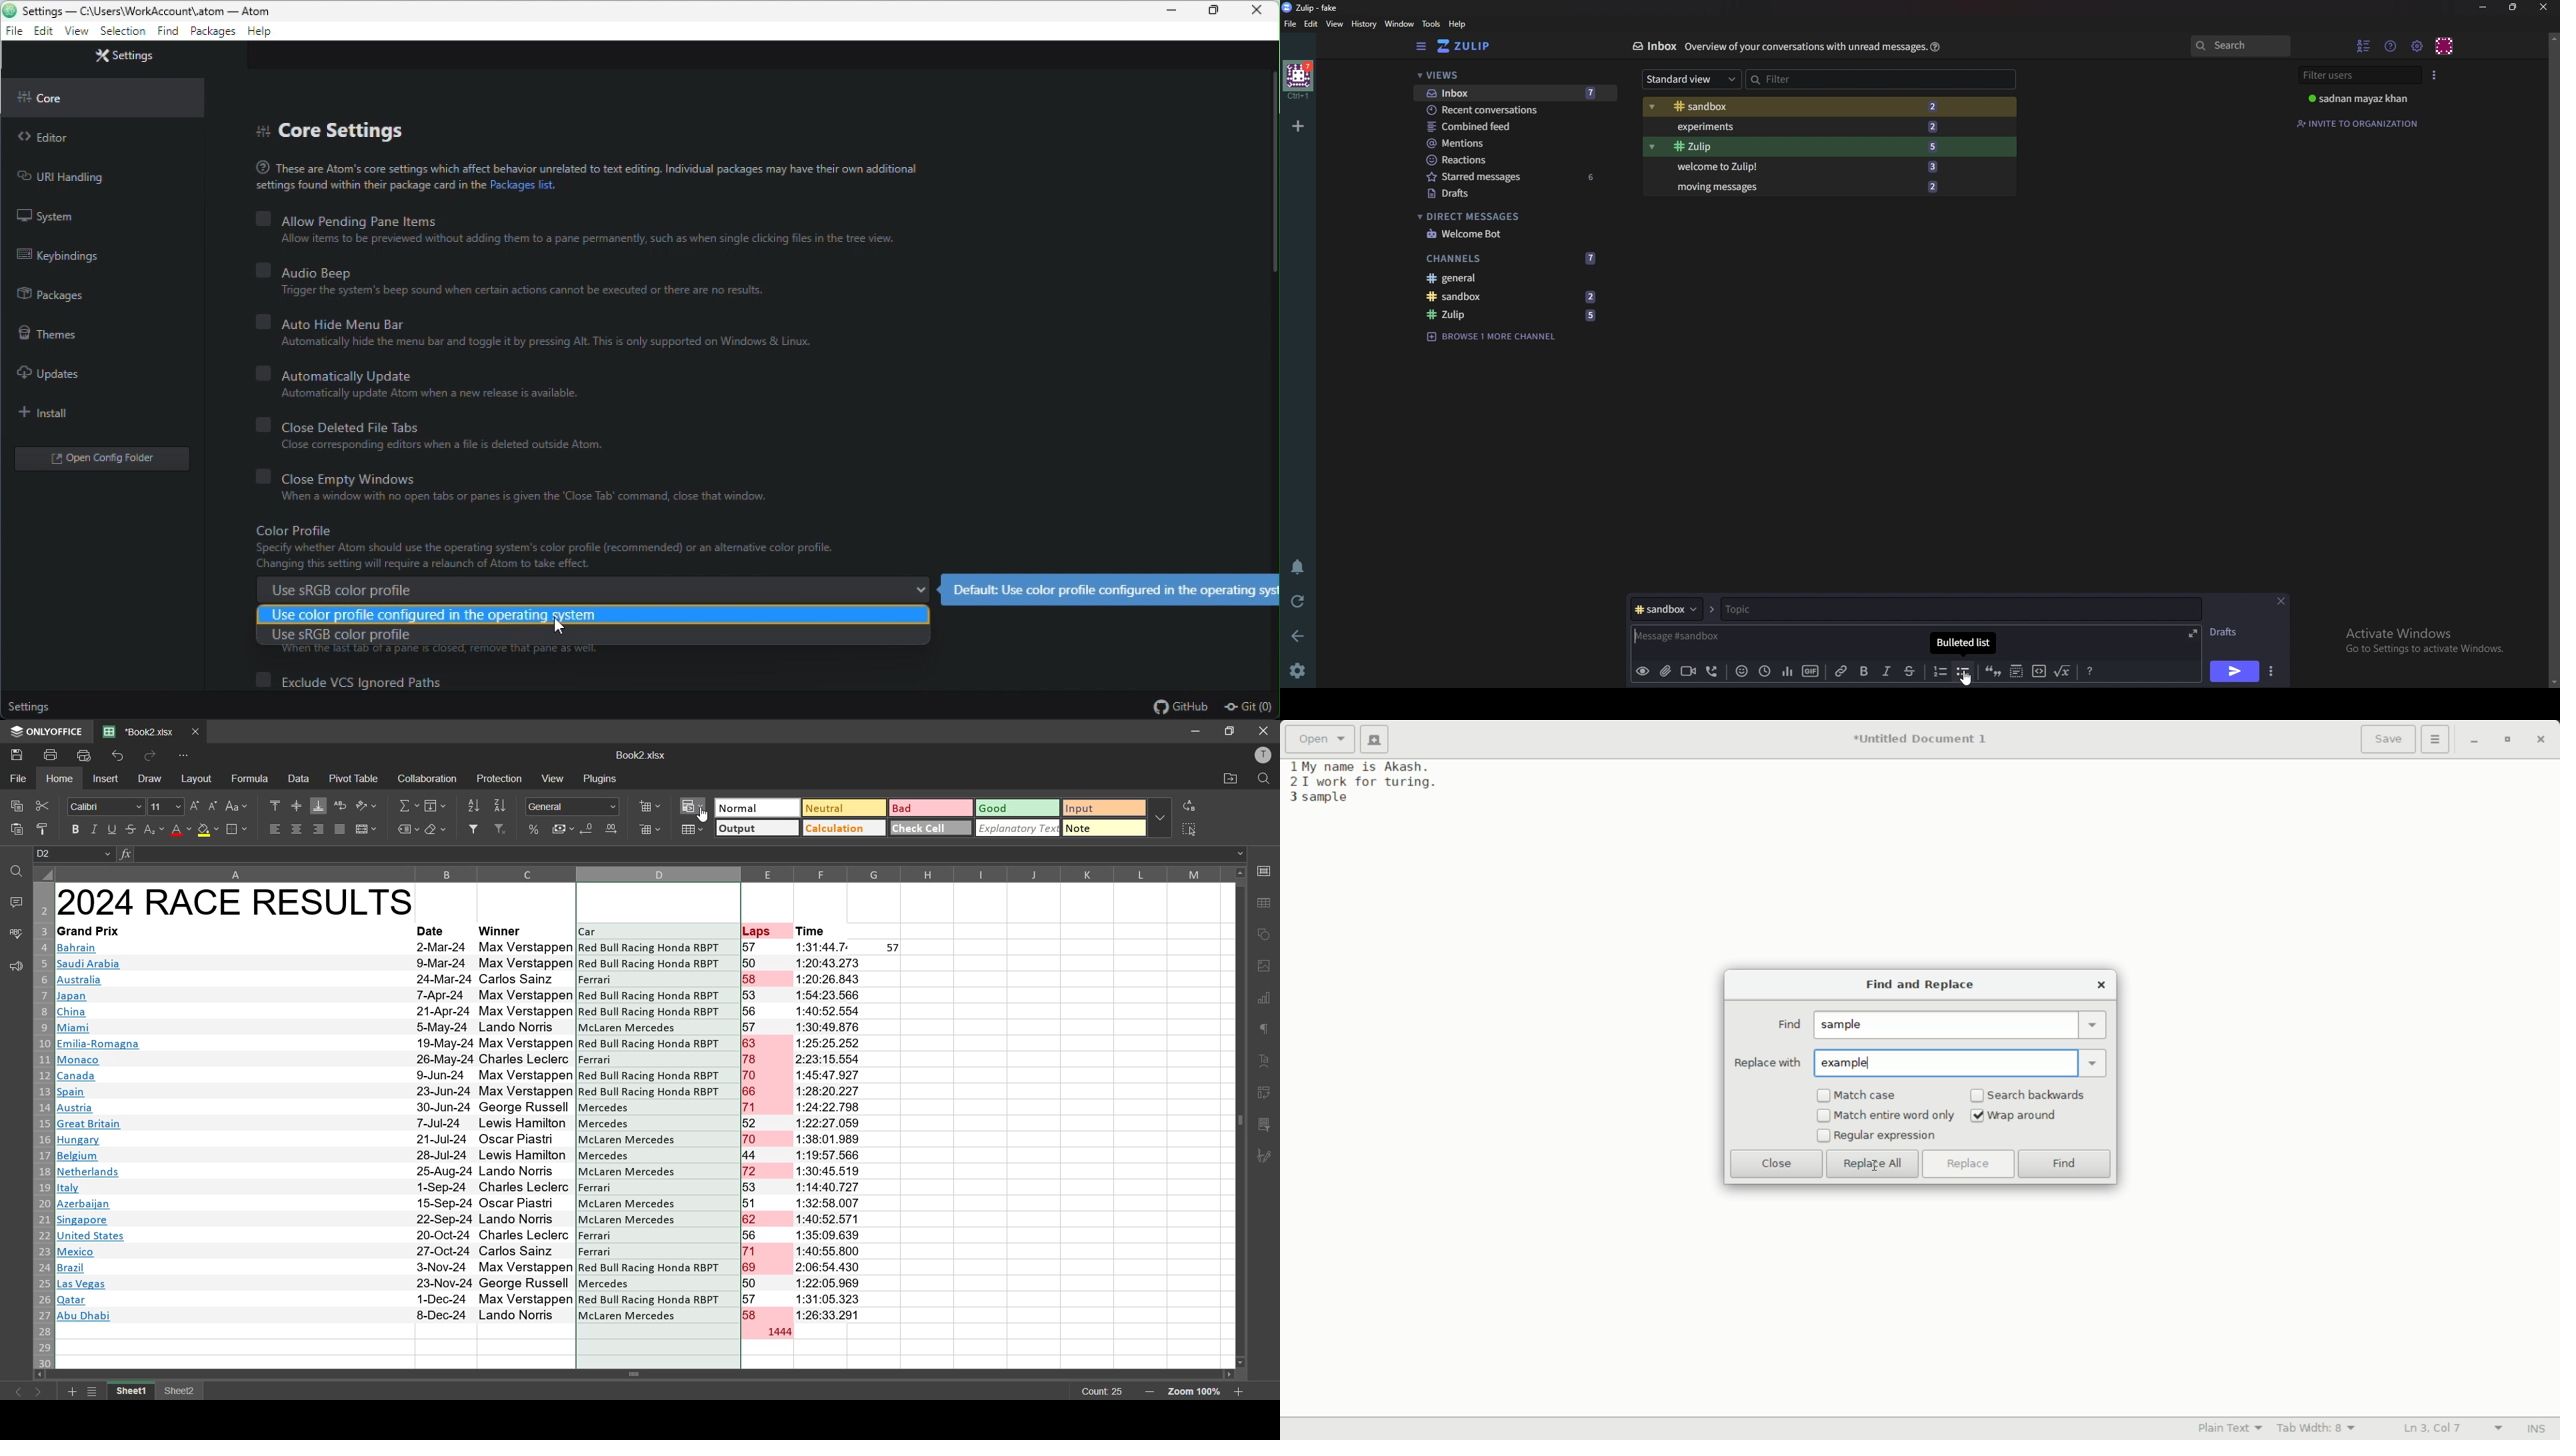 This screenshot has height=1456, width=2576. What do you see at coordinates (1969, 677) in the screenshot?
I see `Cursor` at bounding box center [1969, 677].